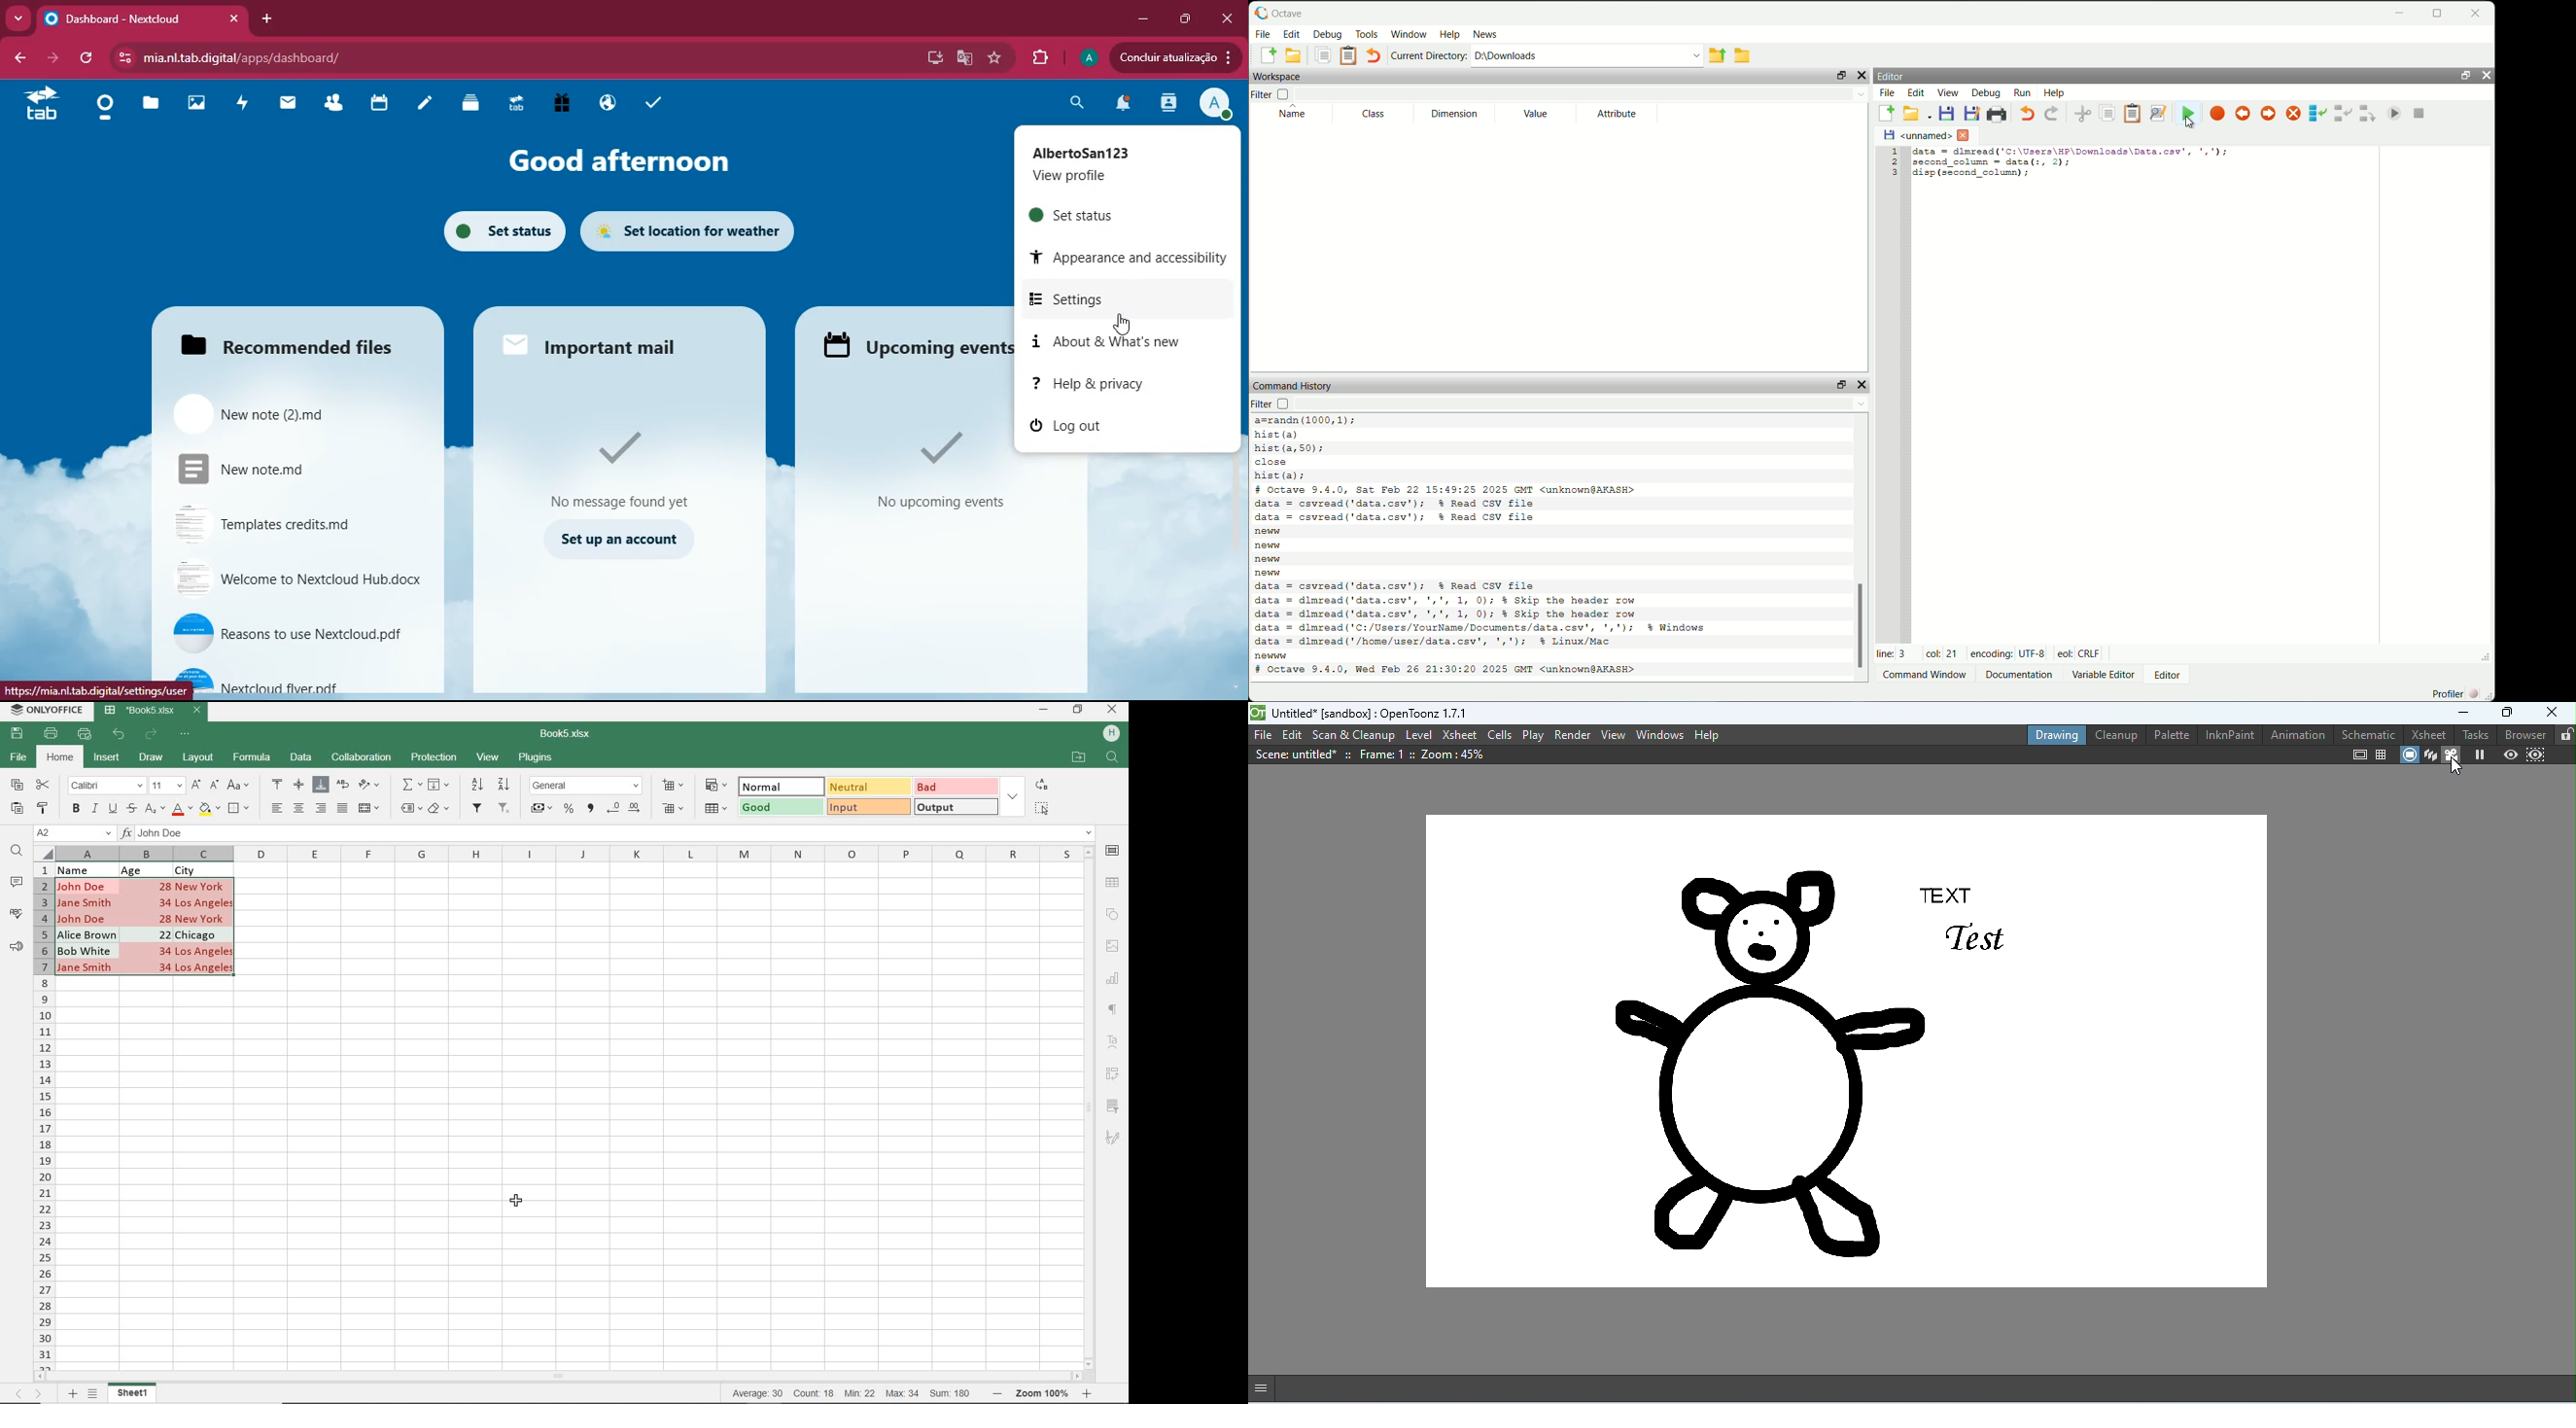  What do you see at coordinates (1856, 623) in the screenshot?
I see `scrollbar` at bounding box center [1856, 623].